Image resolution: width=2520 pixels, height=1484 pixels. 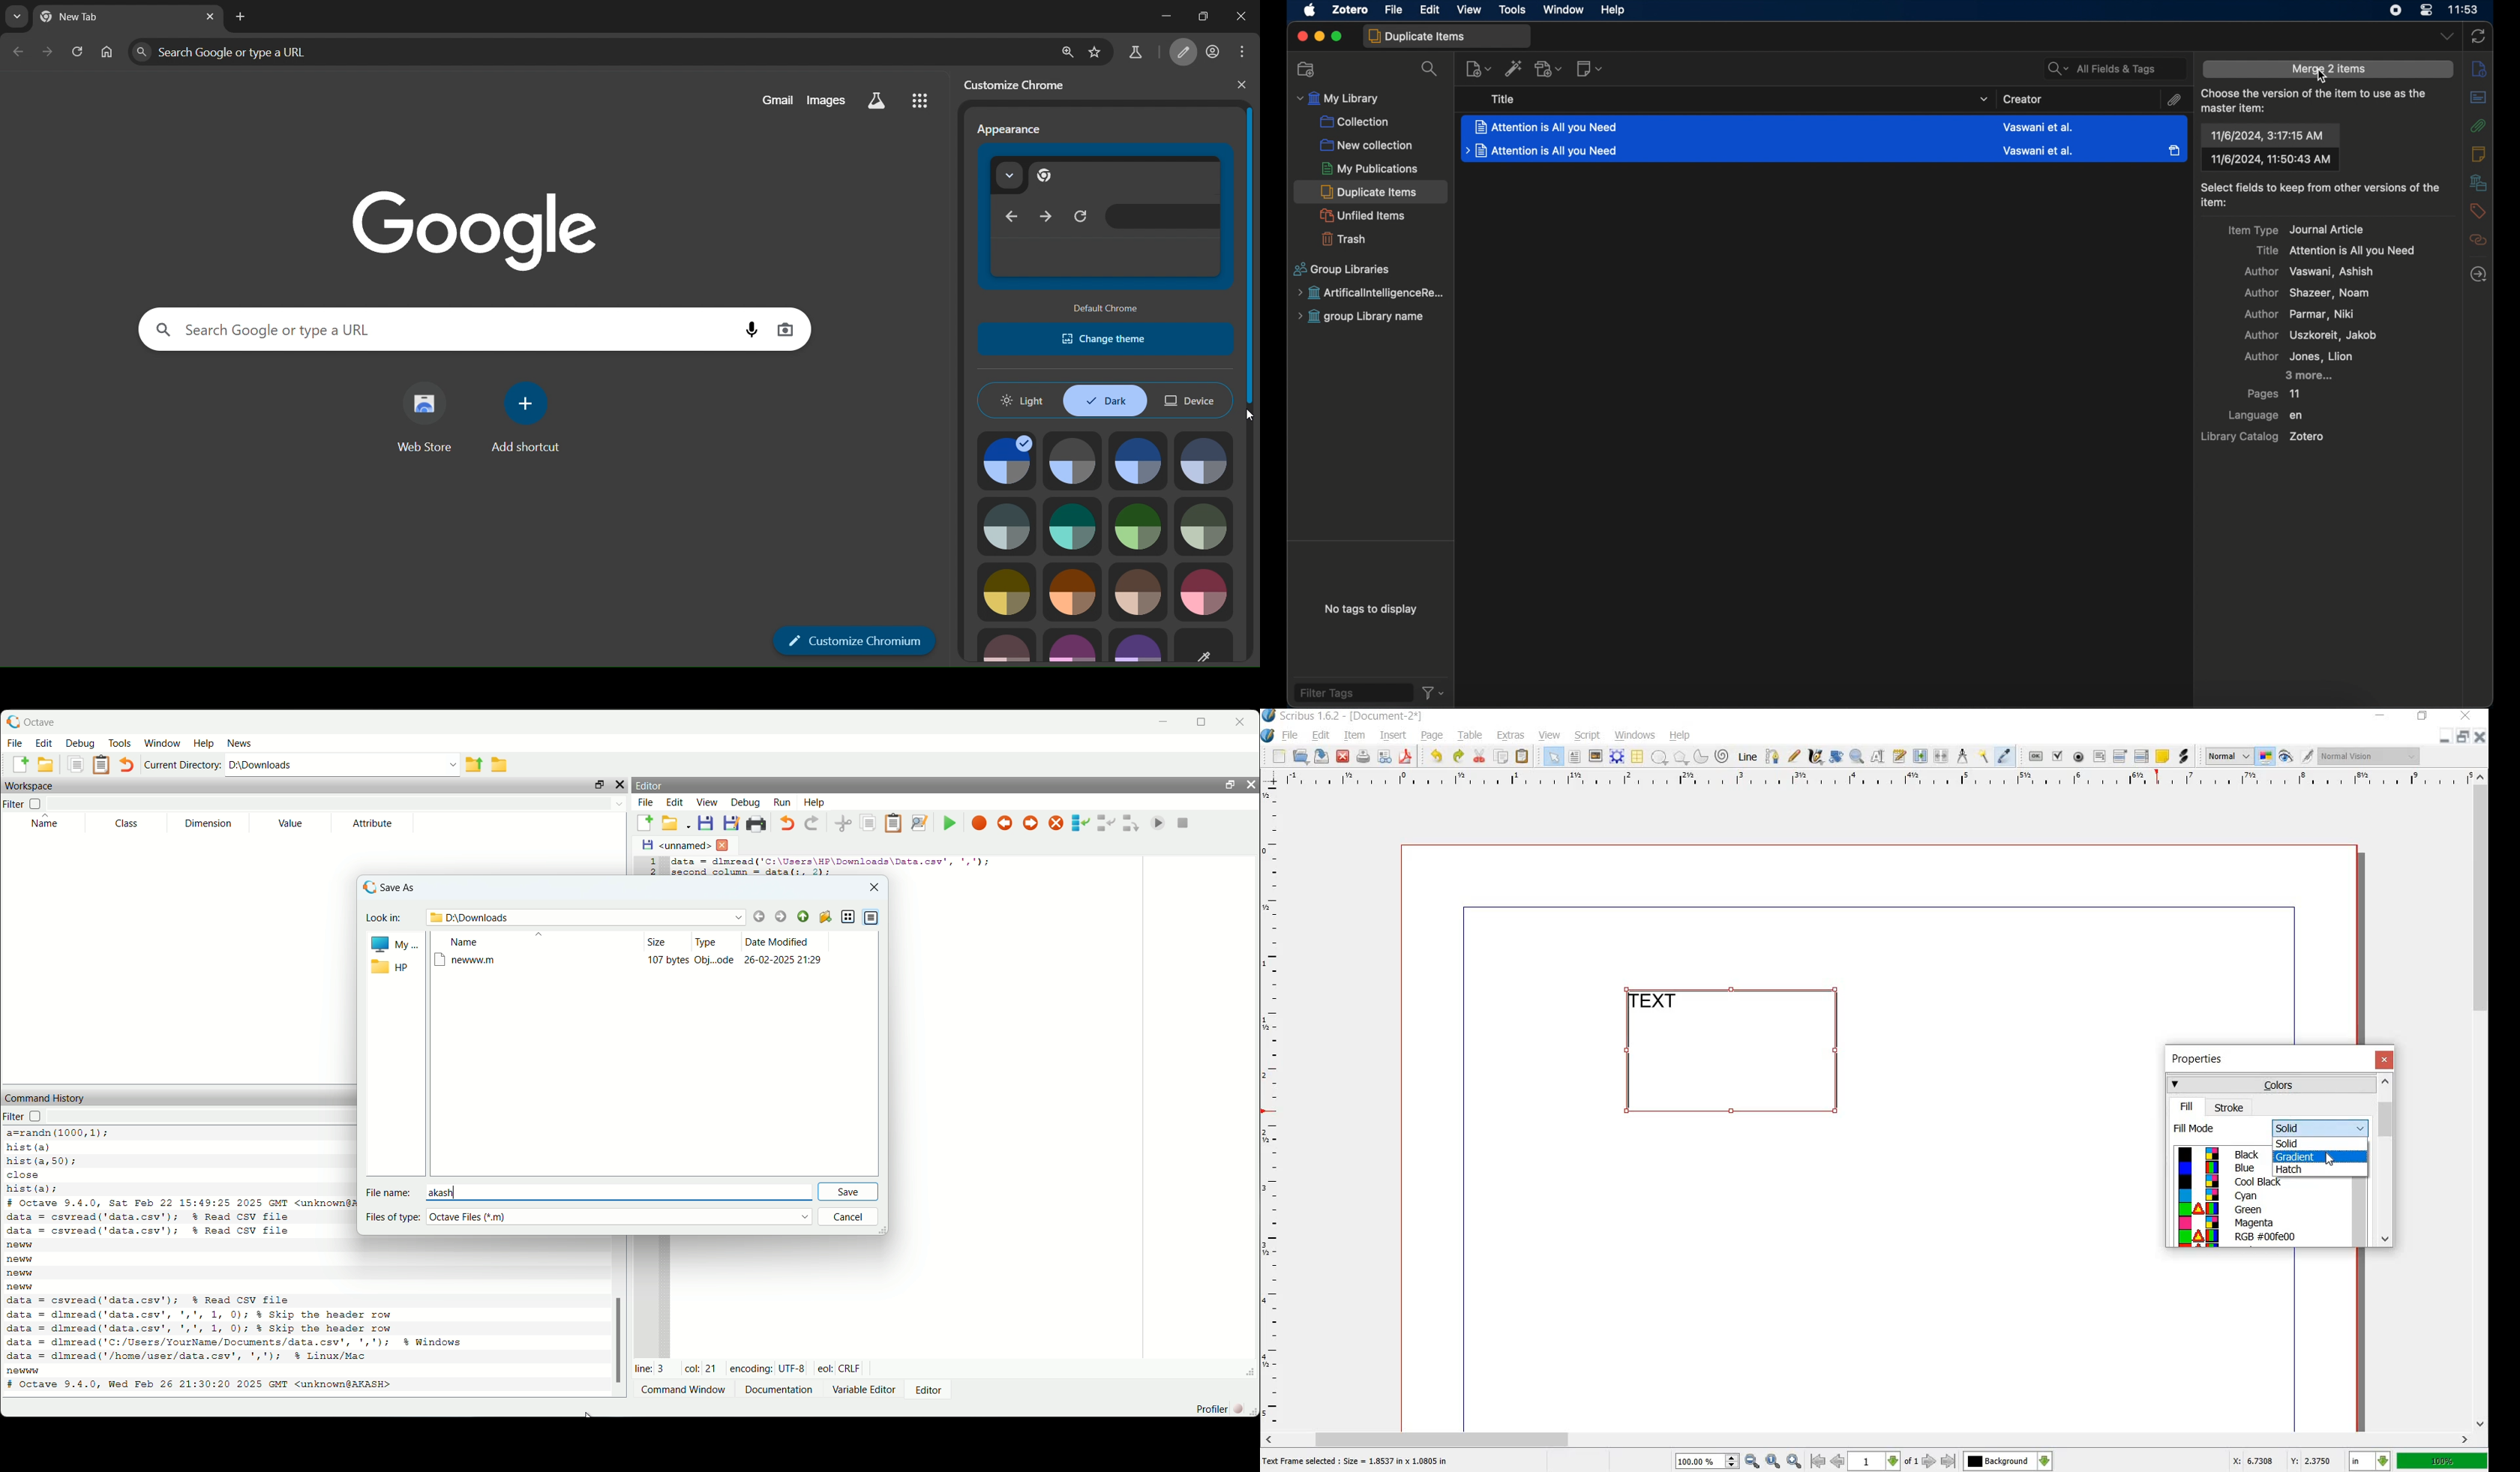 What do you see at coordinates (102, 767) in the screenshot?
I see `paste` at bounding box center [102, 767].